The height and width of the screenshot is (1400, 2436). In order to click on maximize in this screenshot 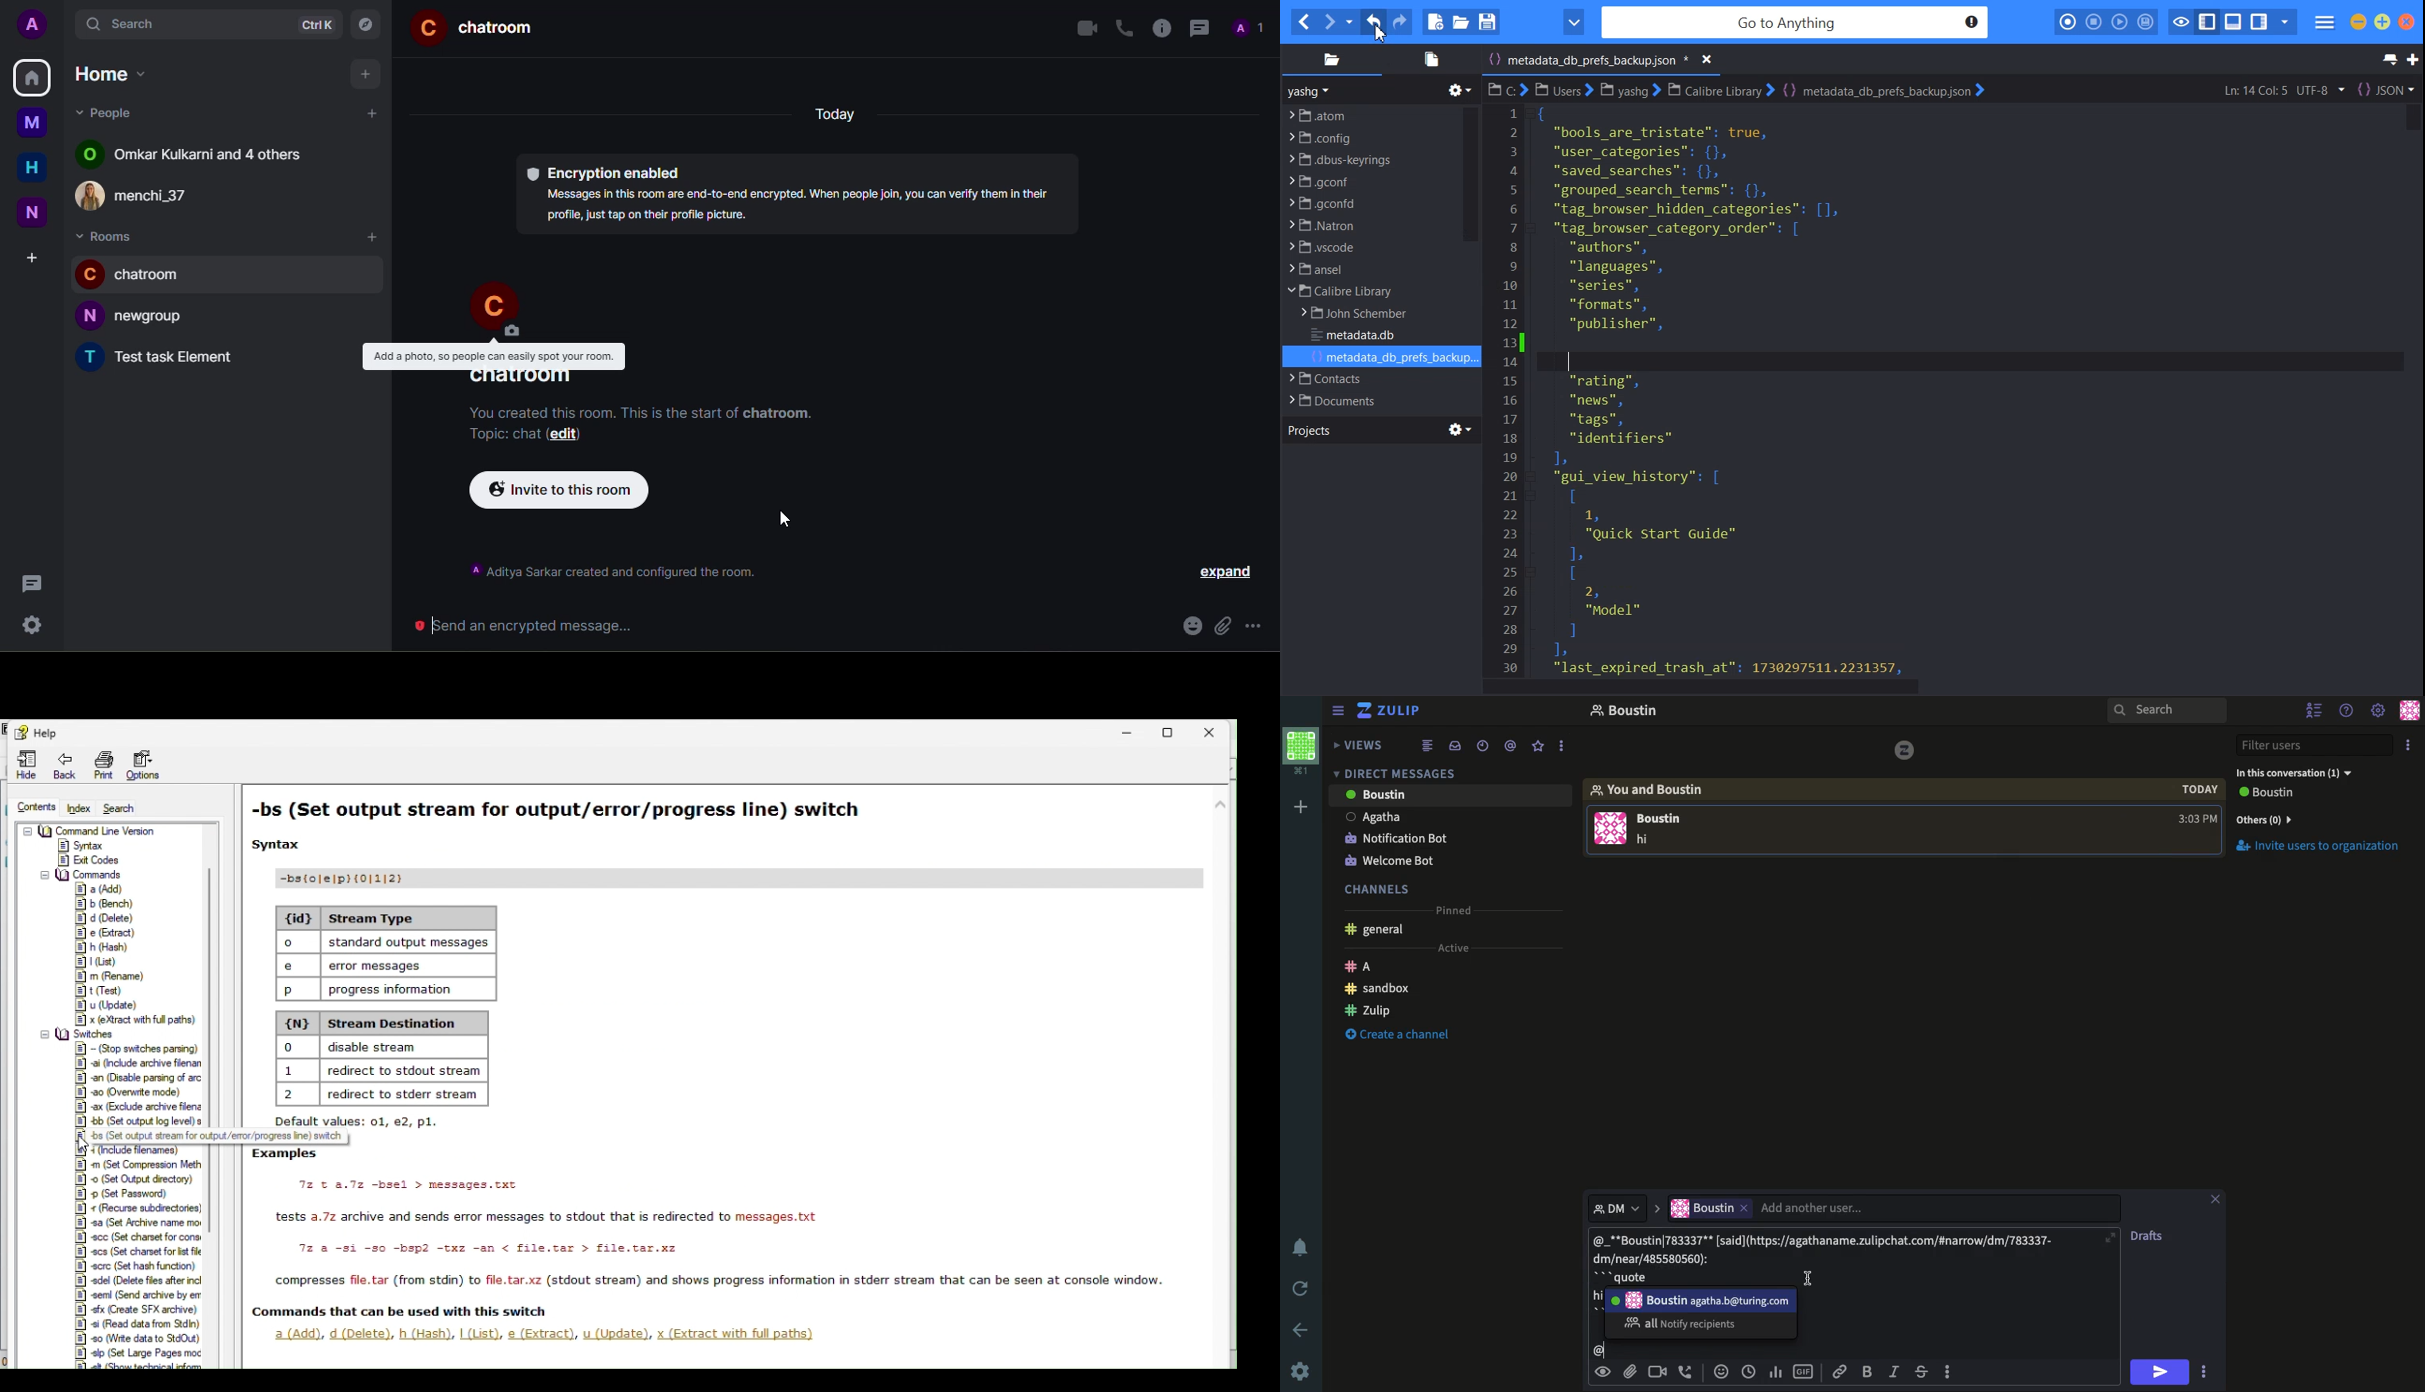, I will do `click(2111, 1238)`.